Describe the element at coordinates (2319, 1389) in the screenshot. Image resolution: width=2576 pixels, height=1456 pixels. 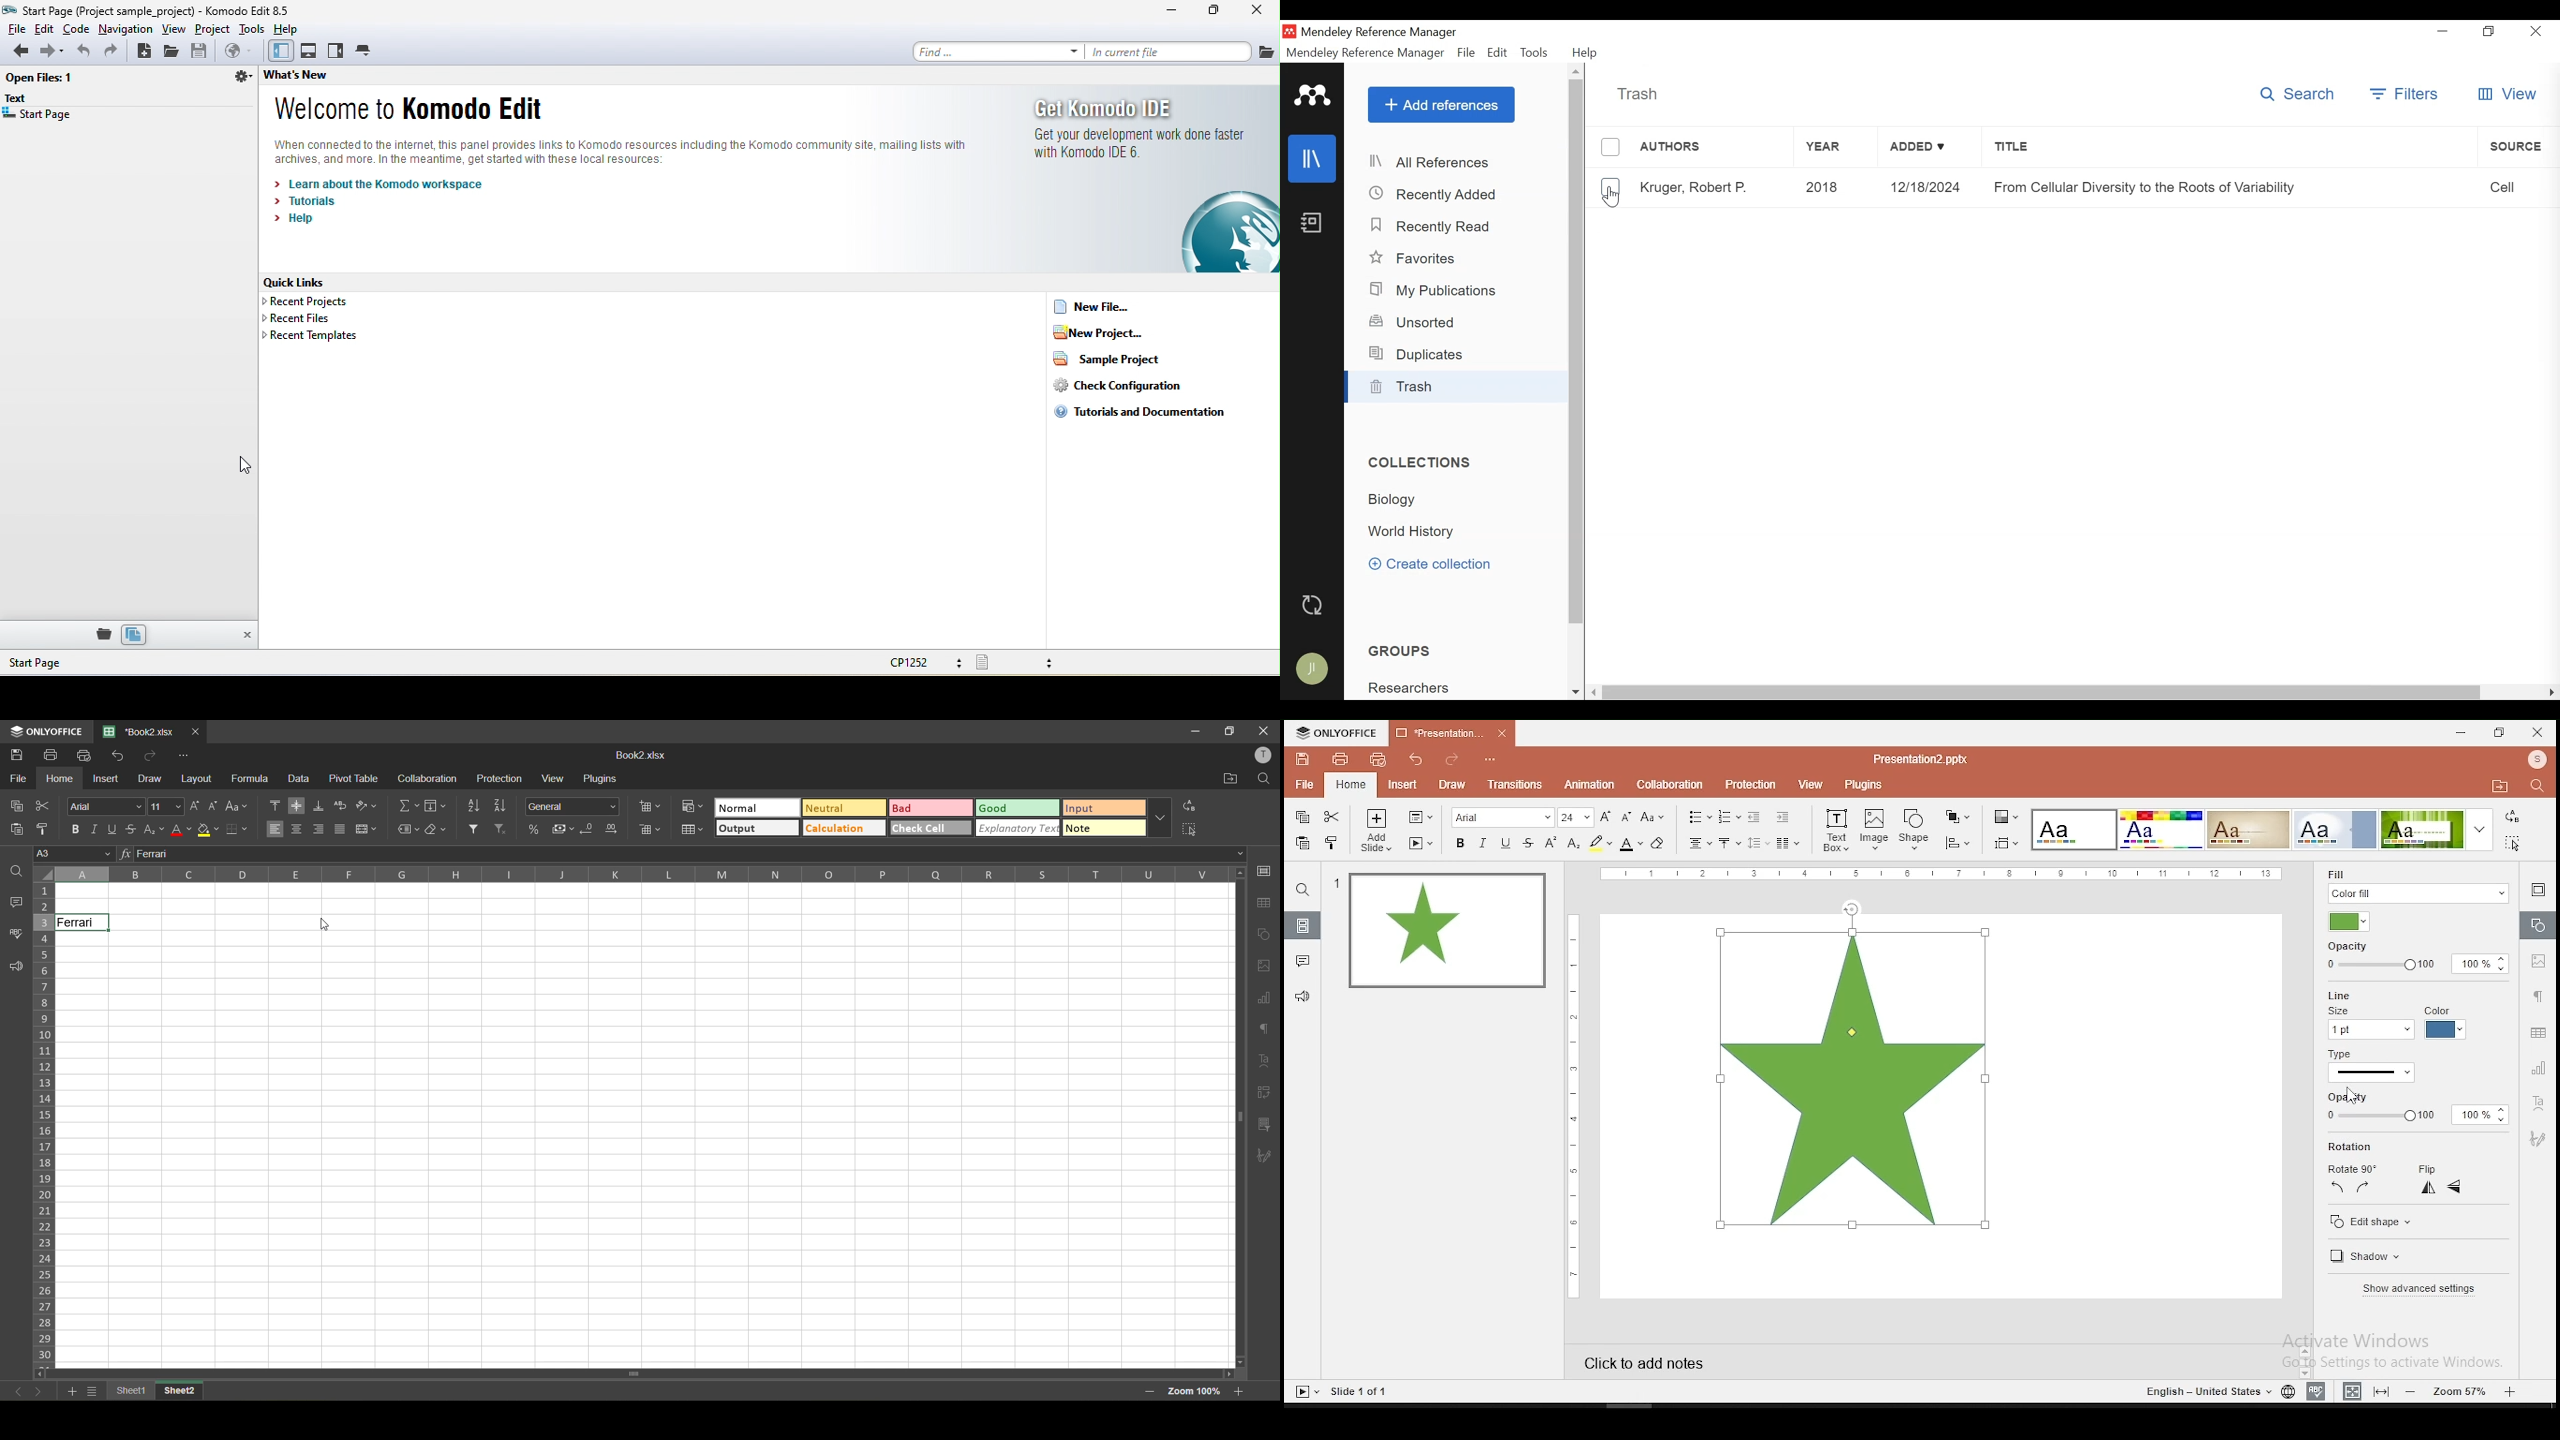
I see `spell check` at that location.